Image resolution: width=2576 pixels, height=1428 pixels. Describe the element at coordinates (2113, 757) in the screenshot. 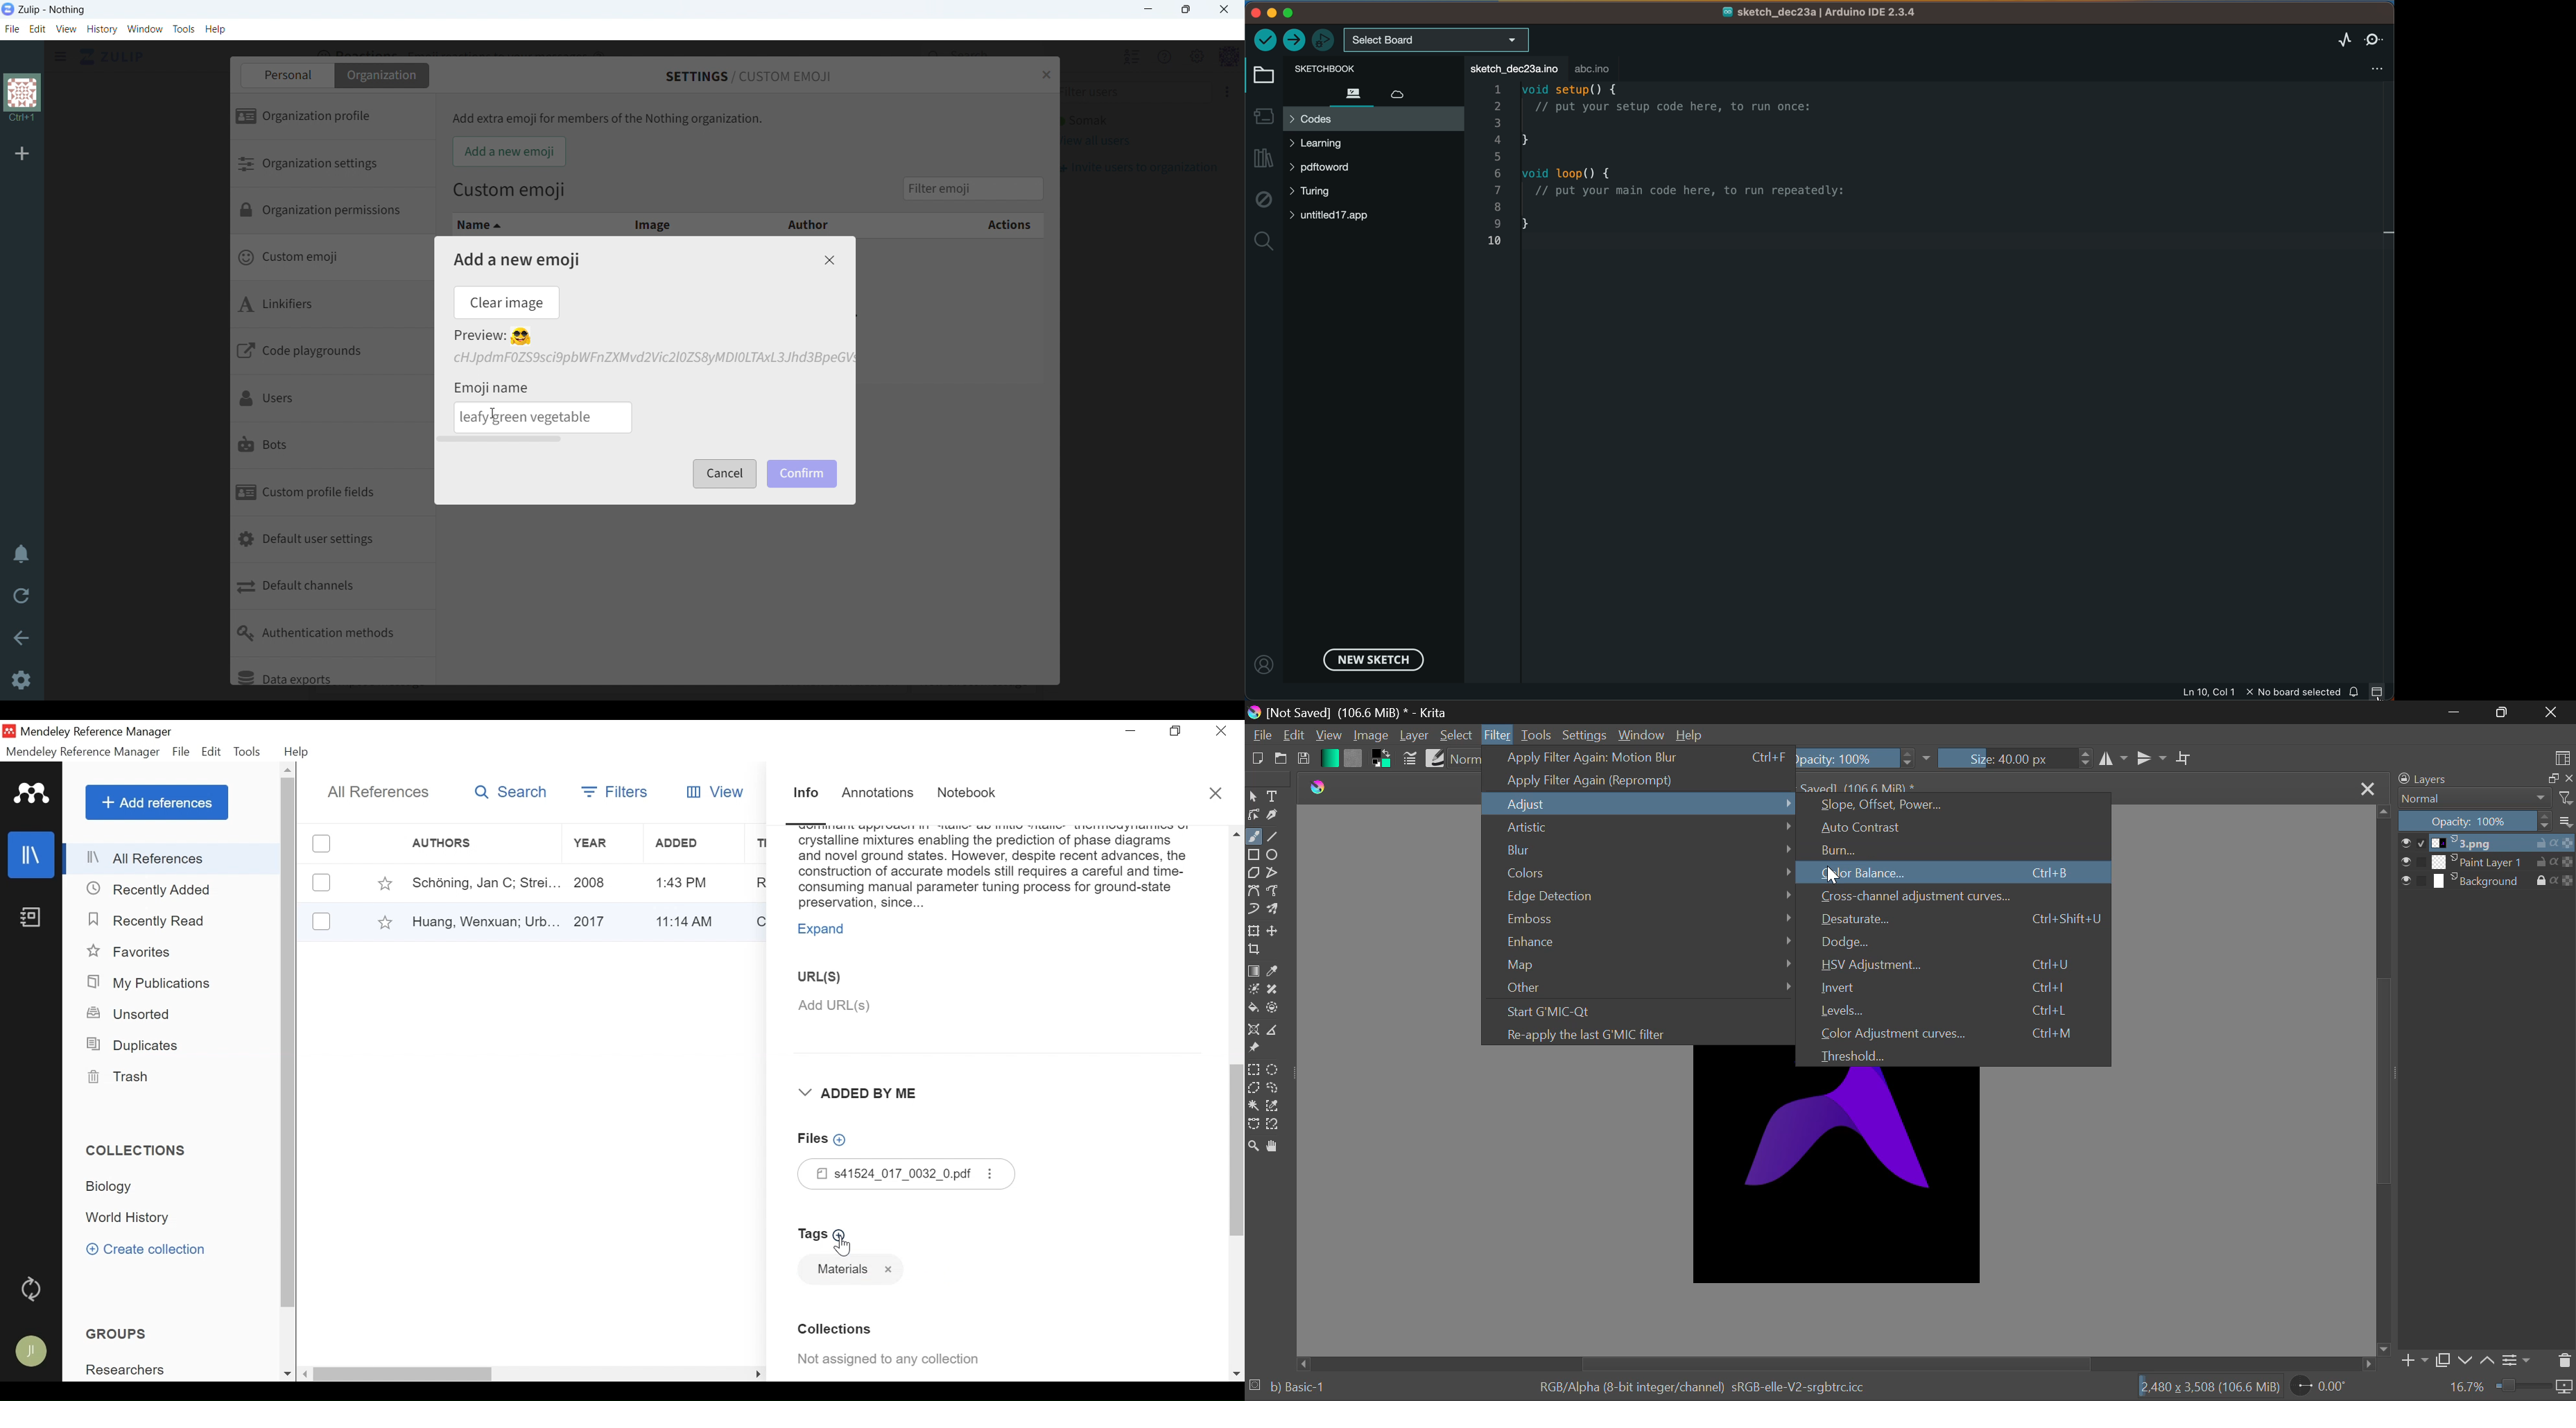

I see `Vertical Mirror Flip` at that location.